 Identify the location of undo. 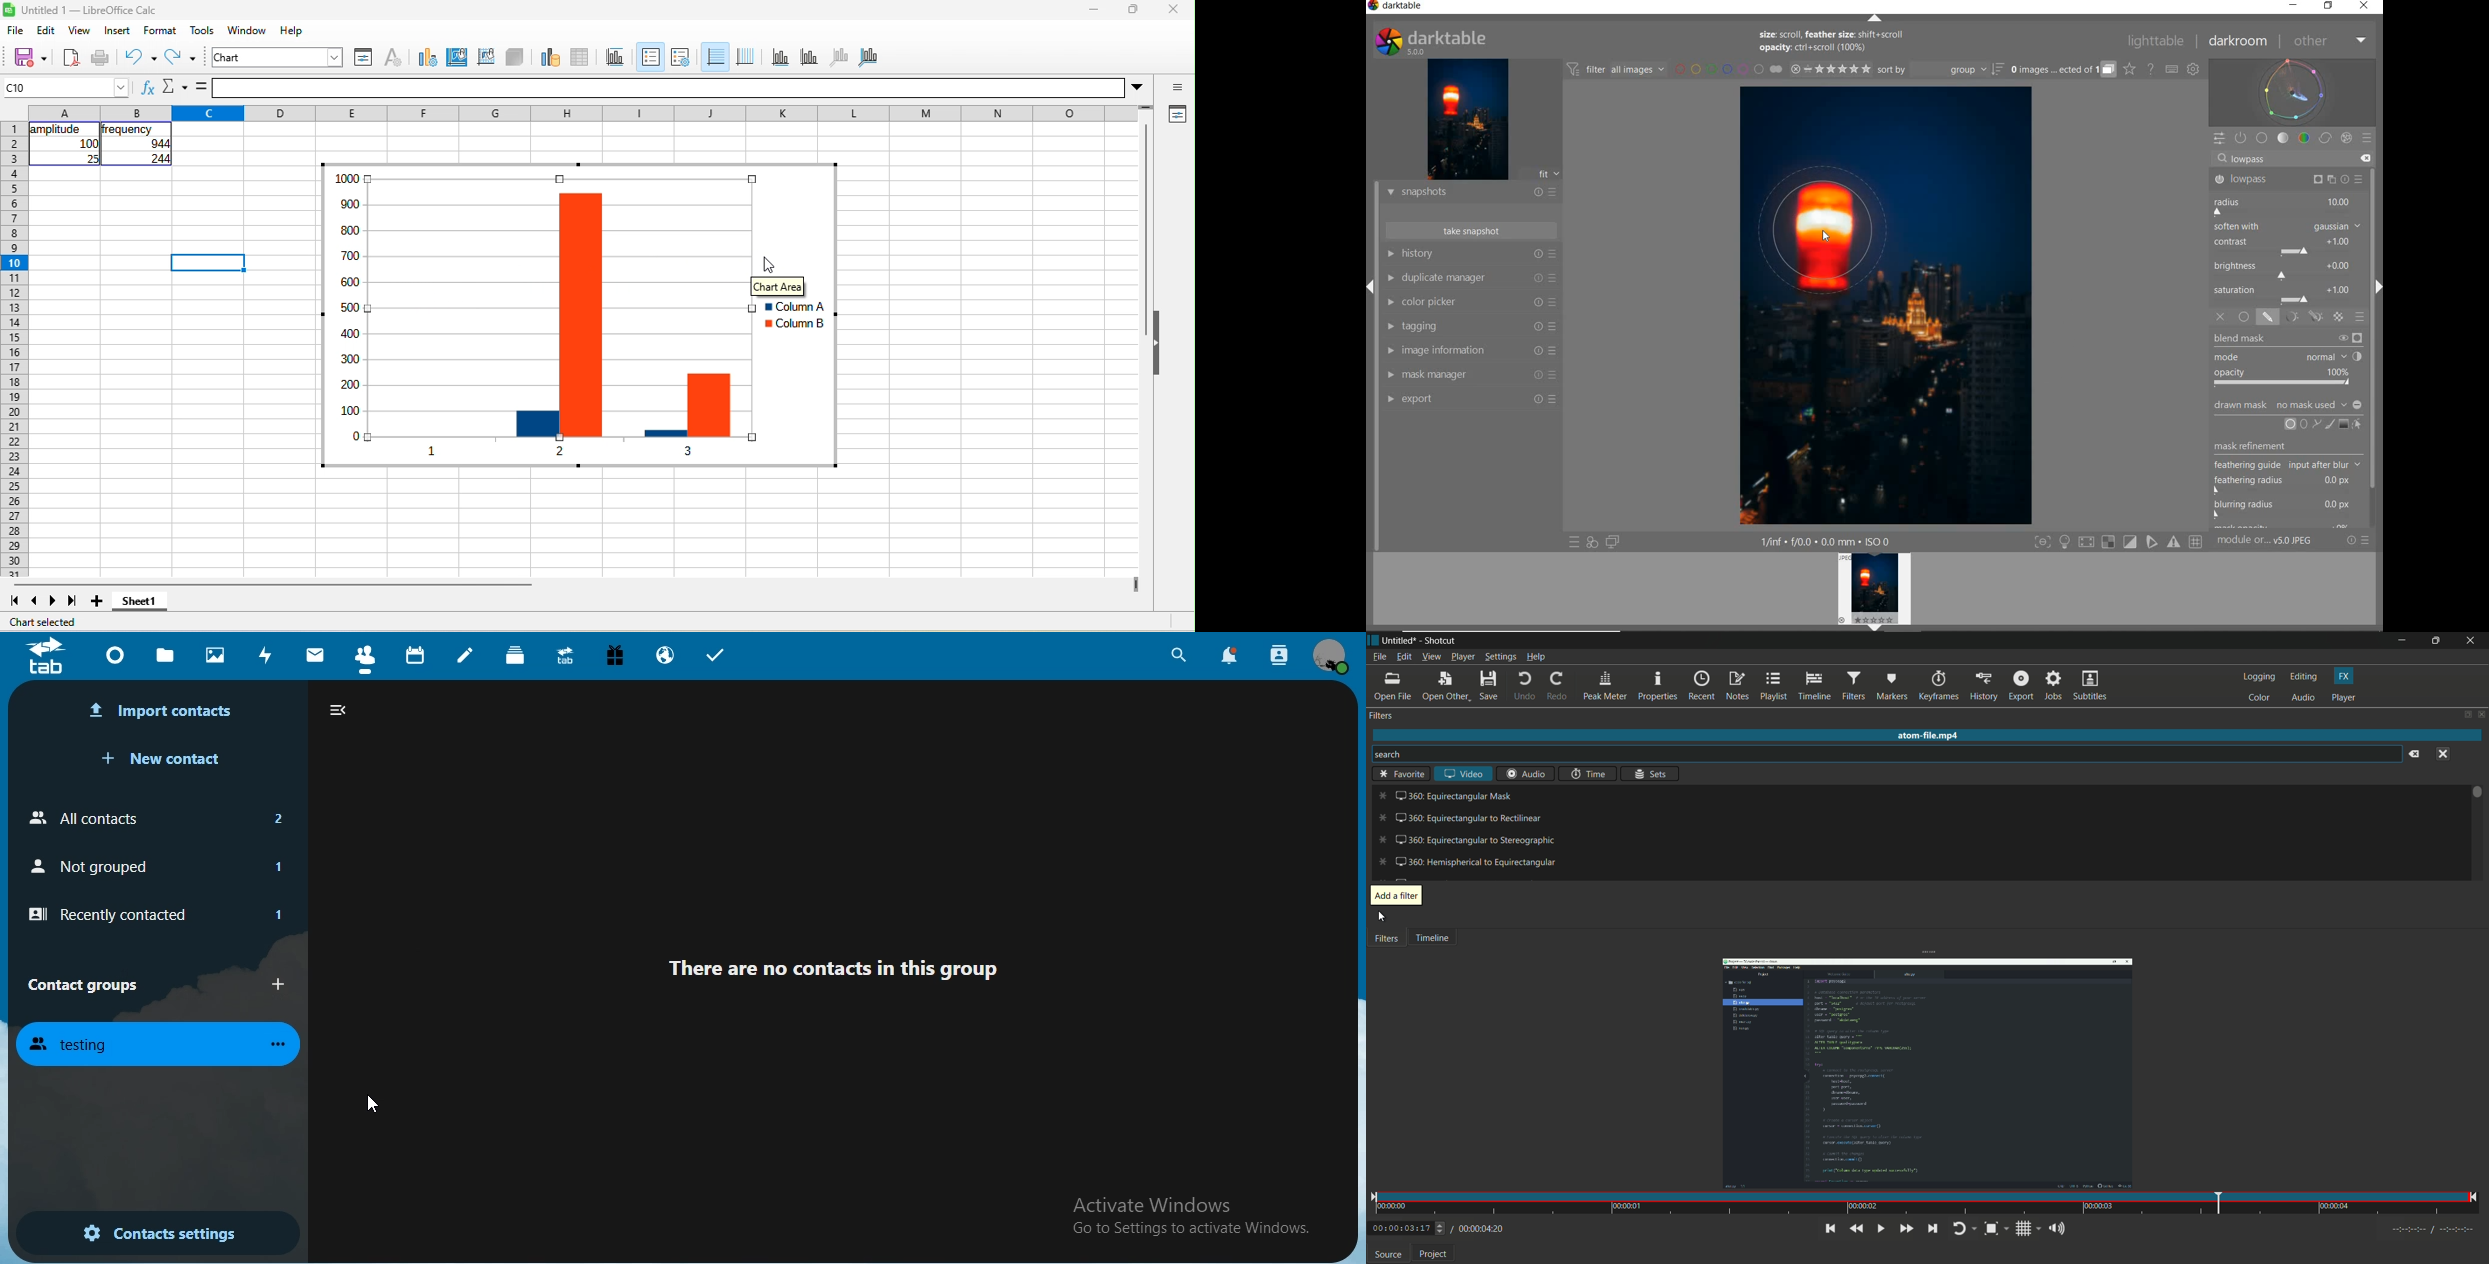
(140, 57).